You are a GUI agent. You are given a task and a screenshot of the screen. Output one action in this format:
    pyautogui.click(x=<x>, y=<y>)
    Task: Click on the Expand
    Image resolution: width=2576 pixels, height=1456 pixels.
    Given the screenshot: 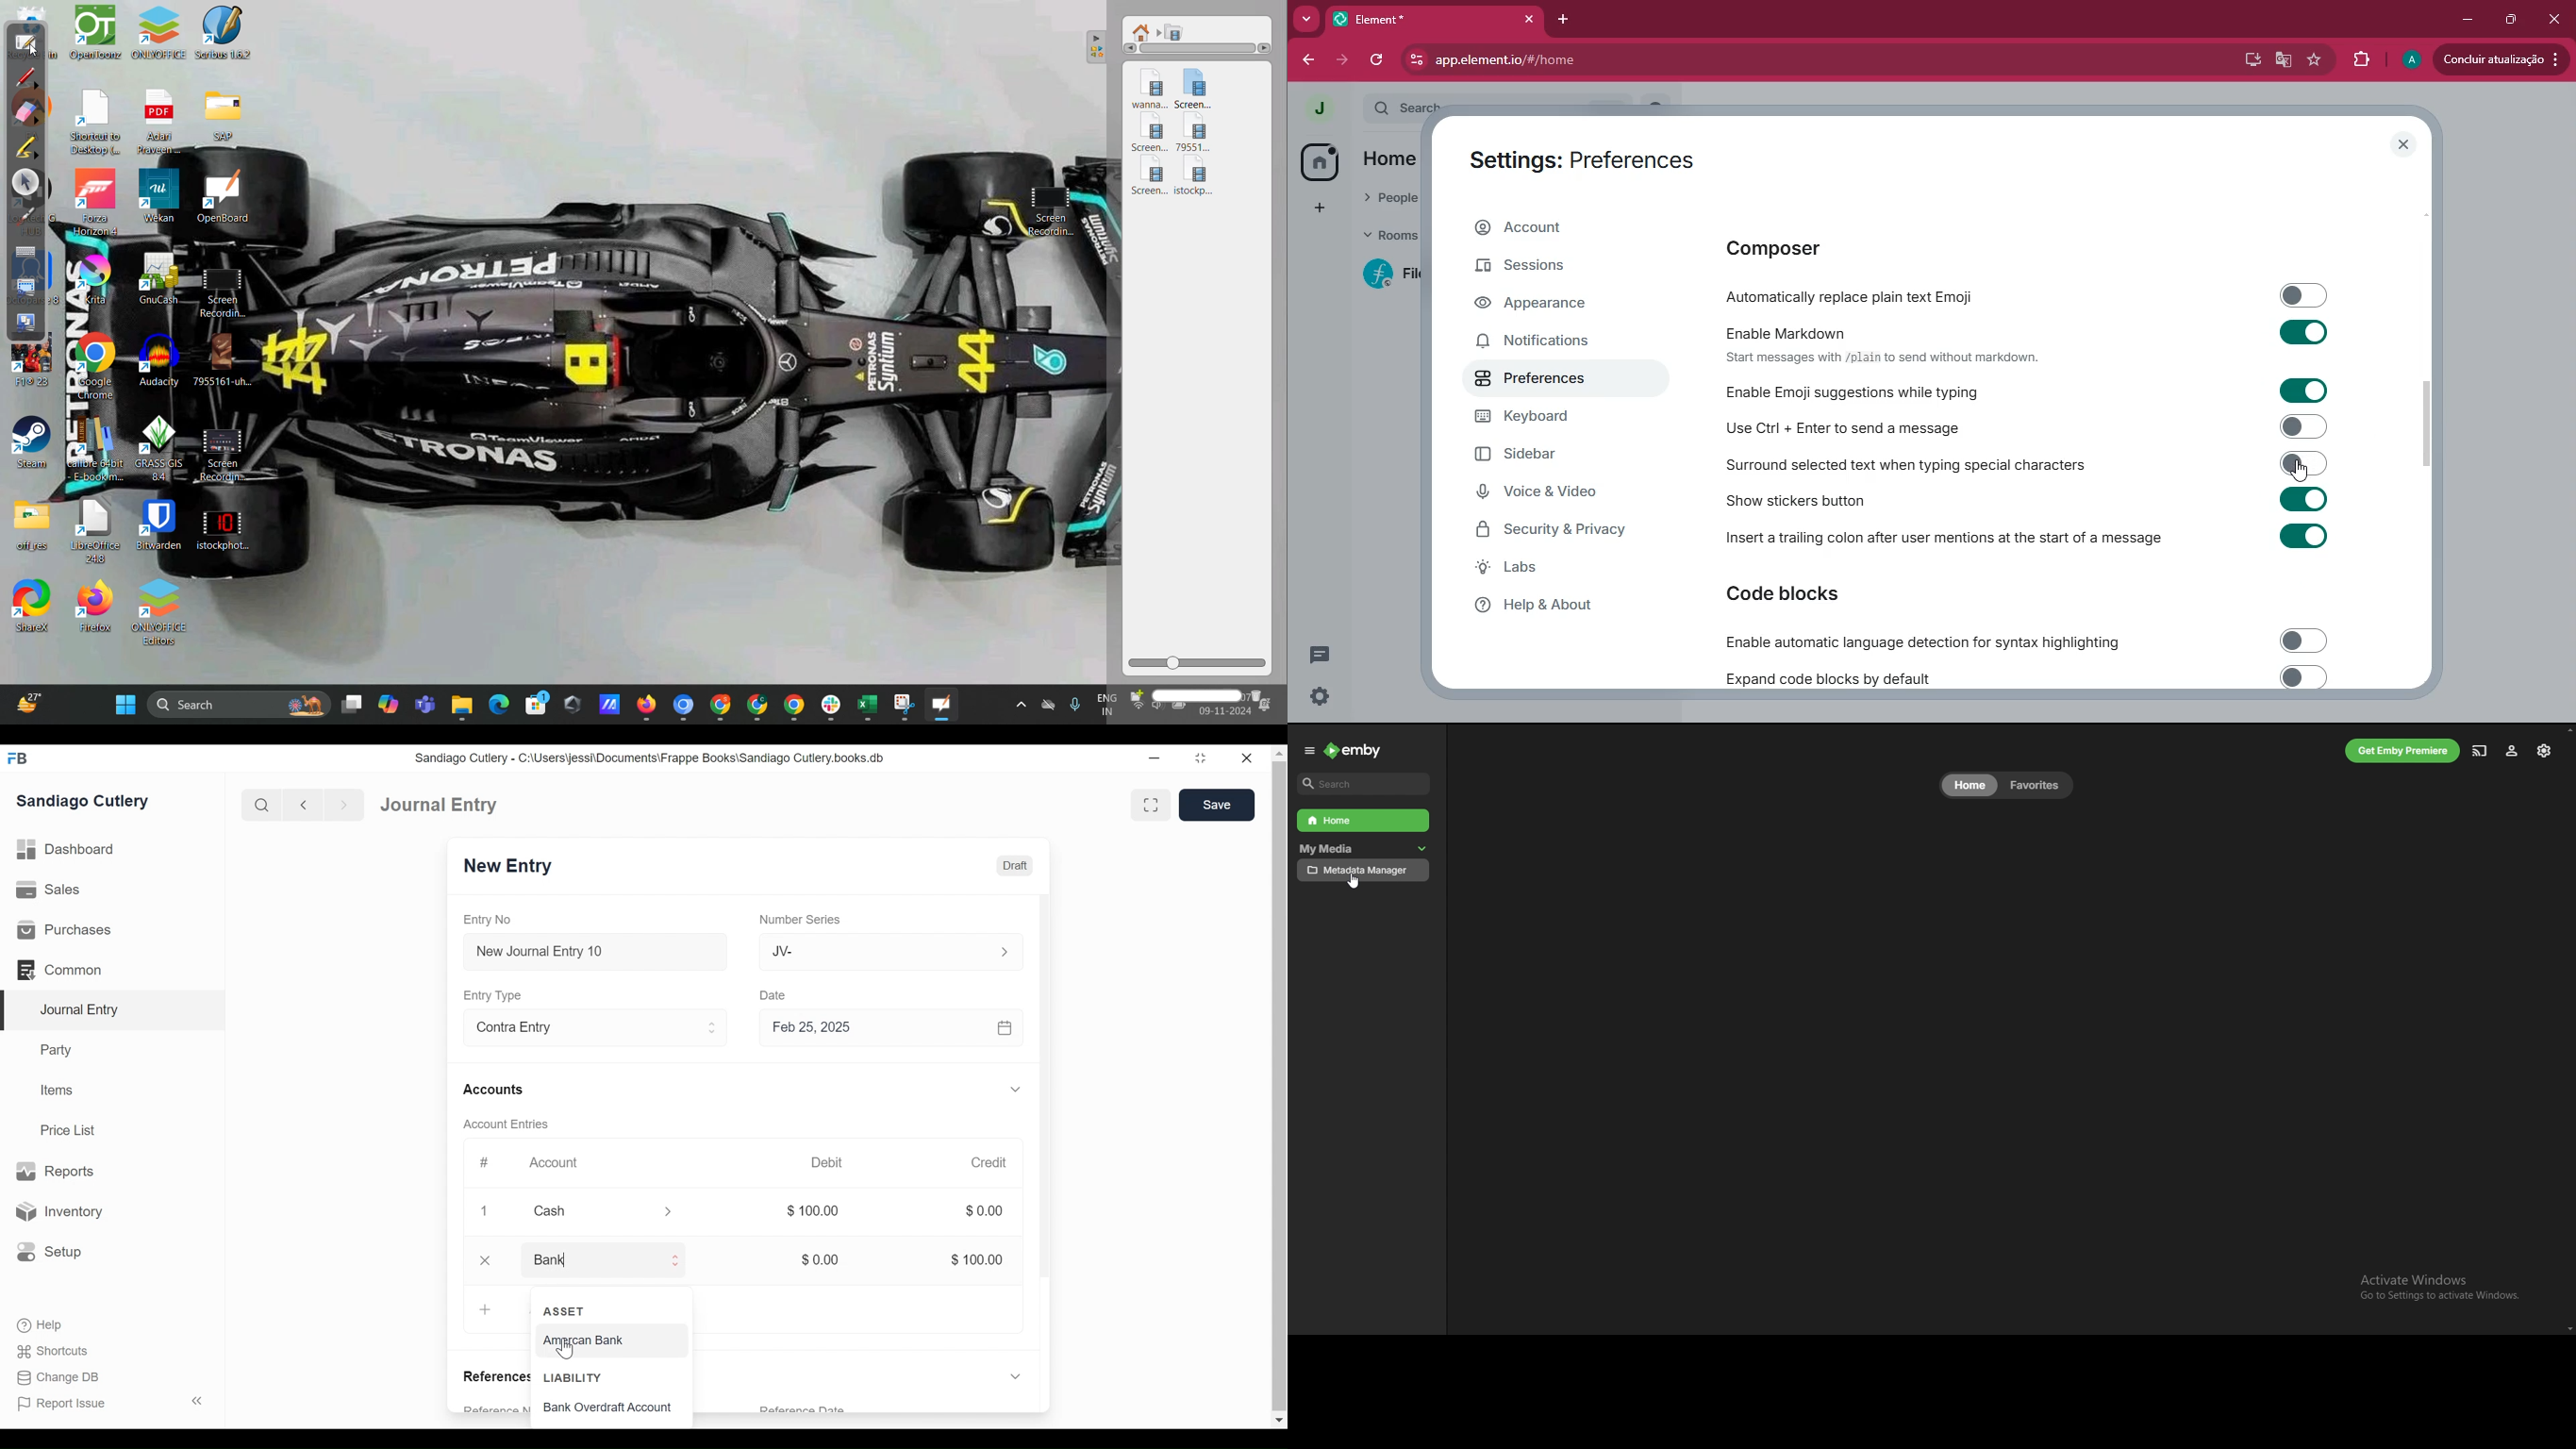 What is the action you would take?
    pyautogui.click(x=713, y=1029)
    